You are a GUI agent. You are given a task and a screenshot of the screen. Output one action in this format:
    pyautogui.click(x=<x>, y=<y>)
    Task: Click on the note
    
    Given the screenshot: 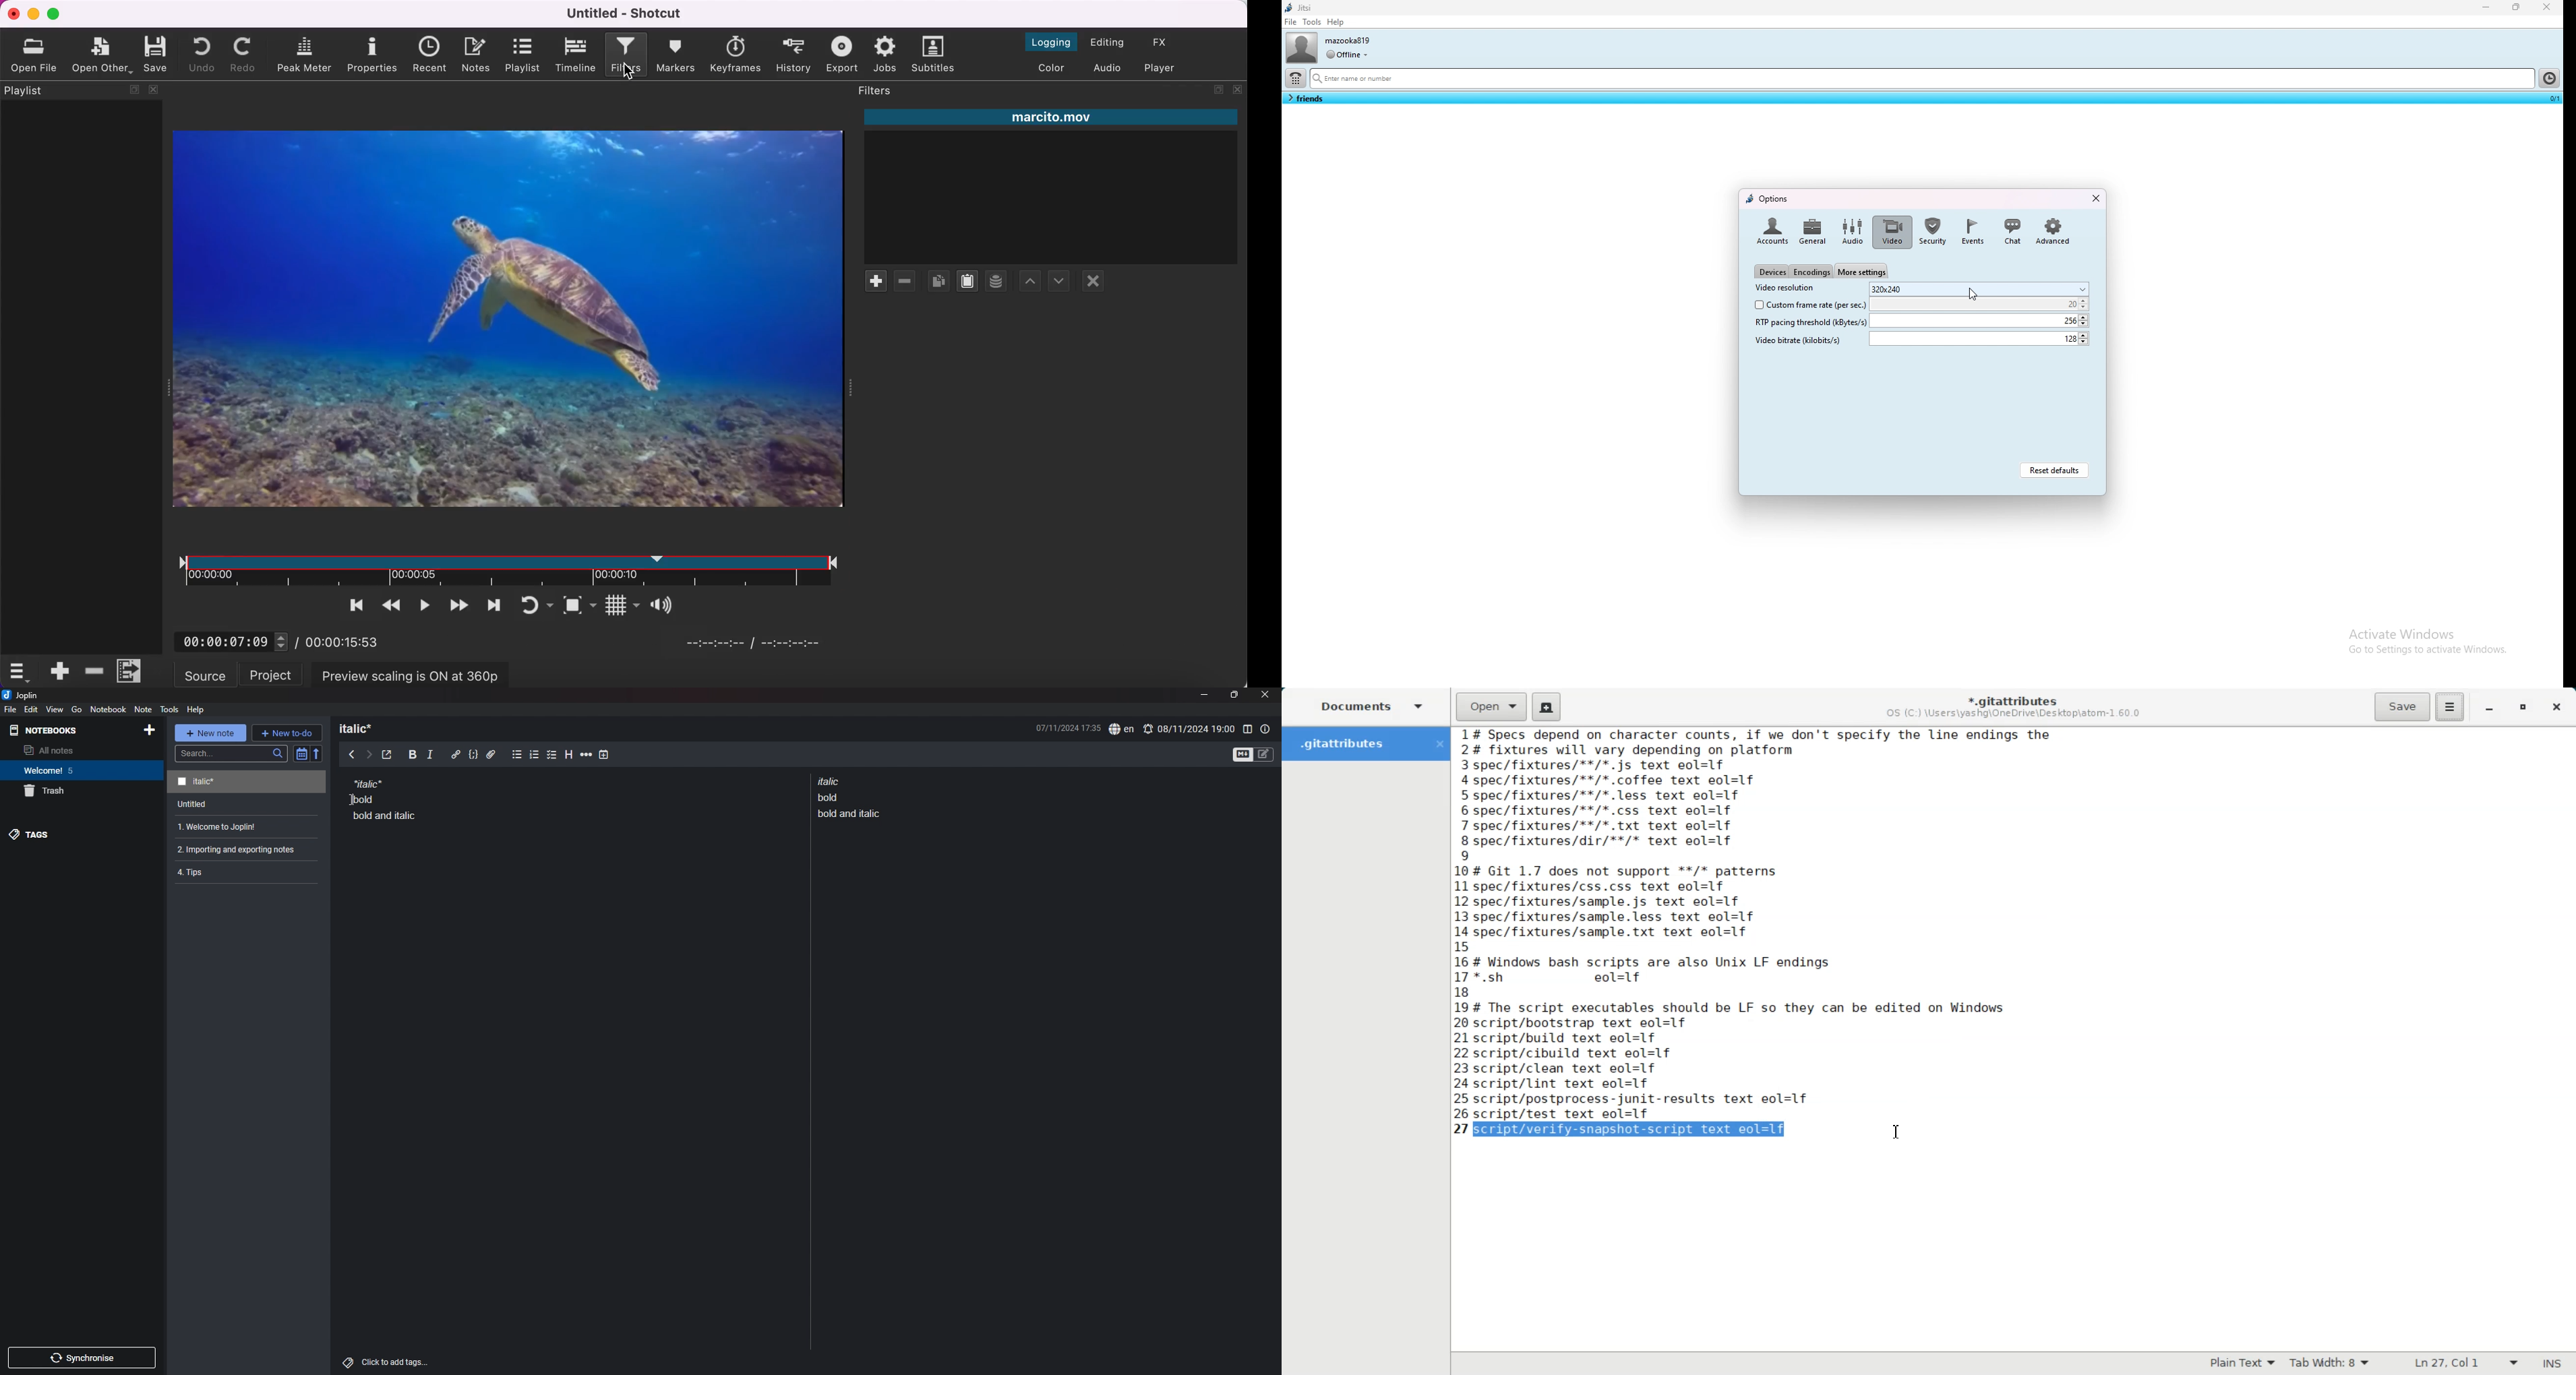 What is the action you would take?
    pyautogui.click(x=852, y=797)
    